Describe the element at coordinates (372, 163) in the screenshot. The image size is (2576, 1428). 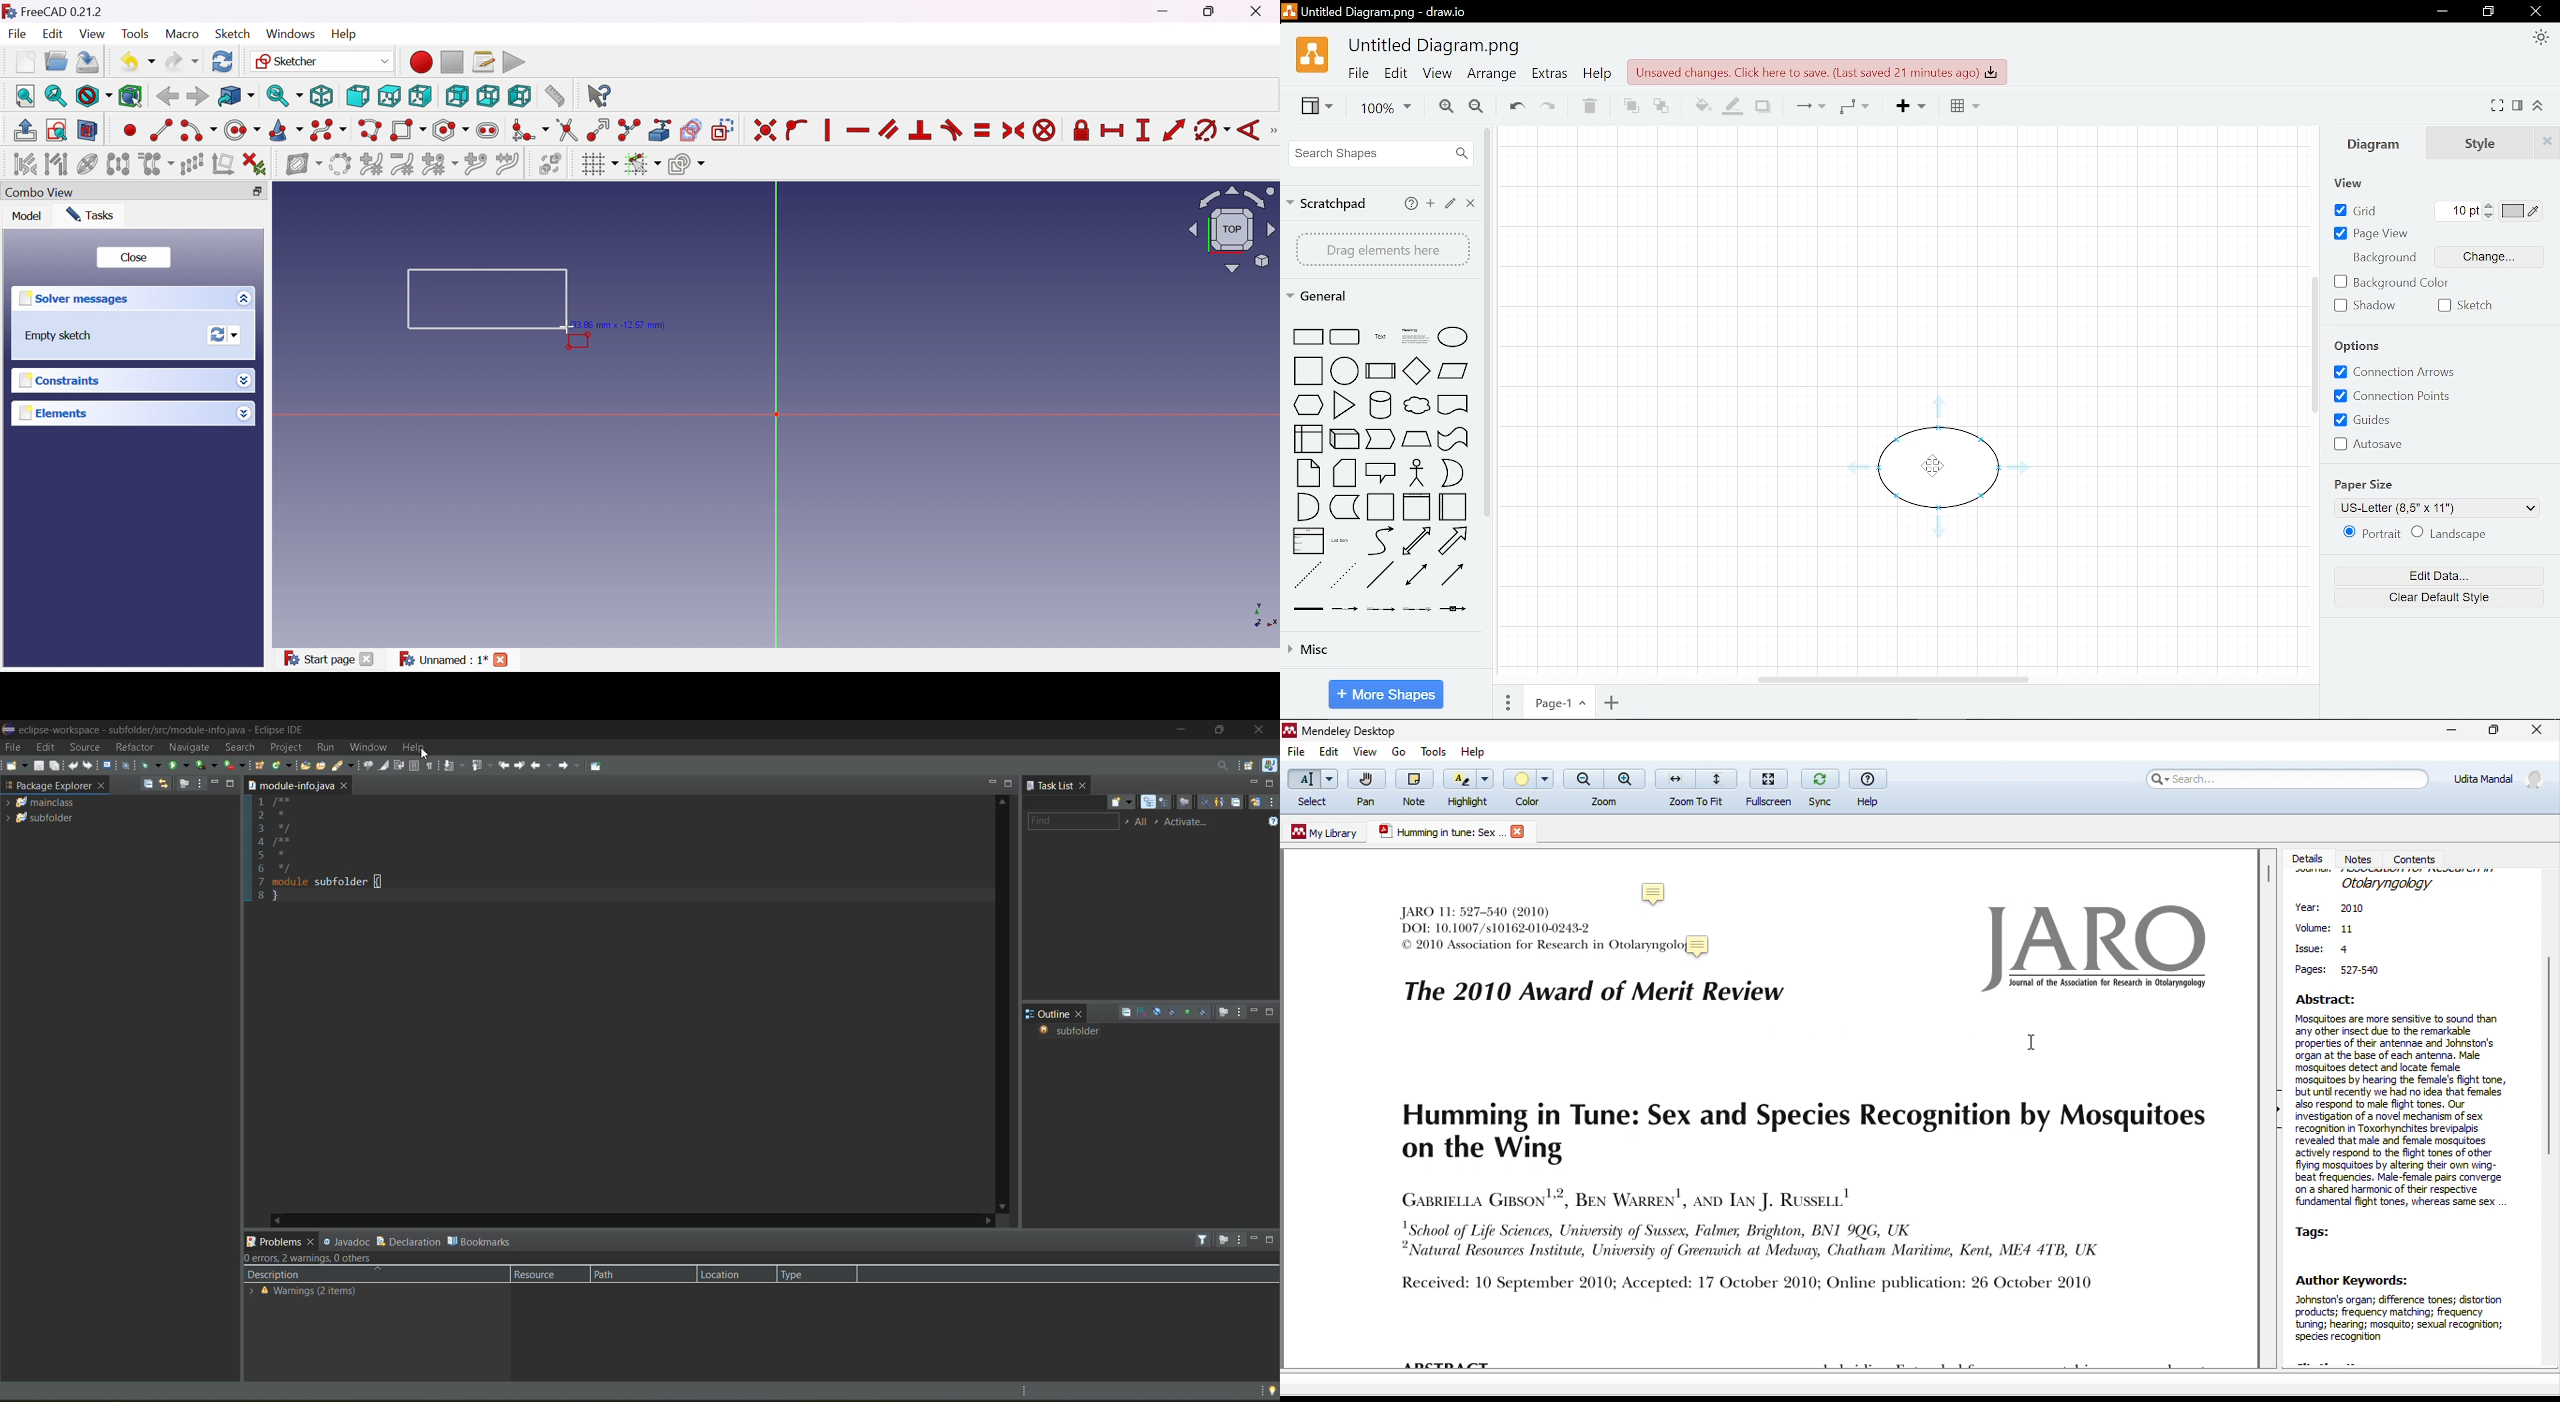
I see `Increase B-spline degree` at that location.